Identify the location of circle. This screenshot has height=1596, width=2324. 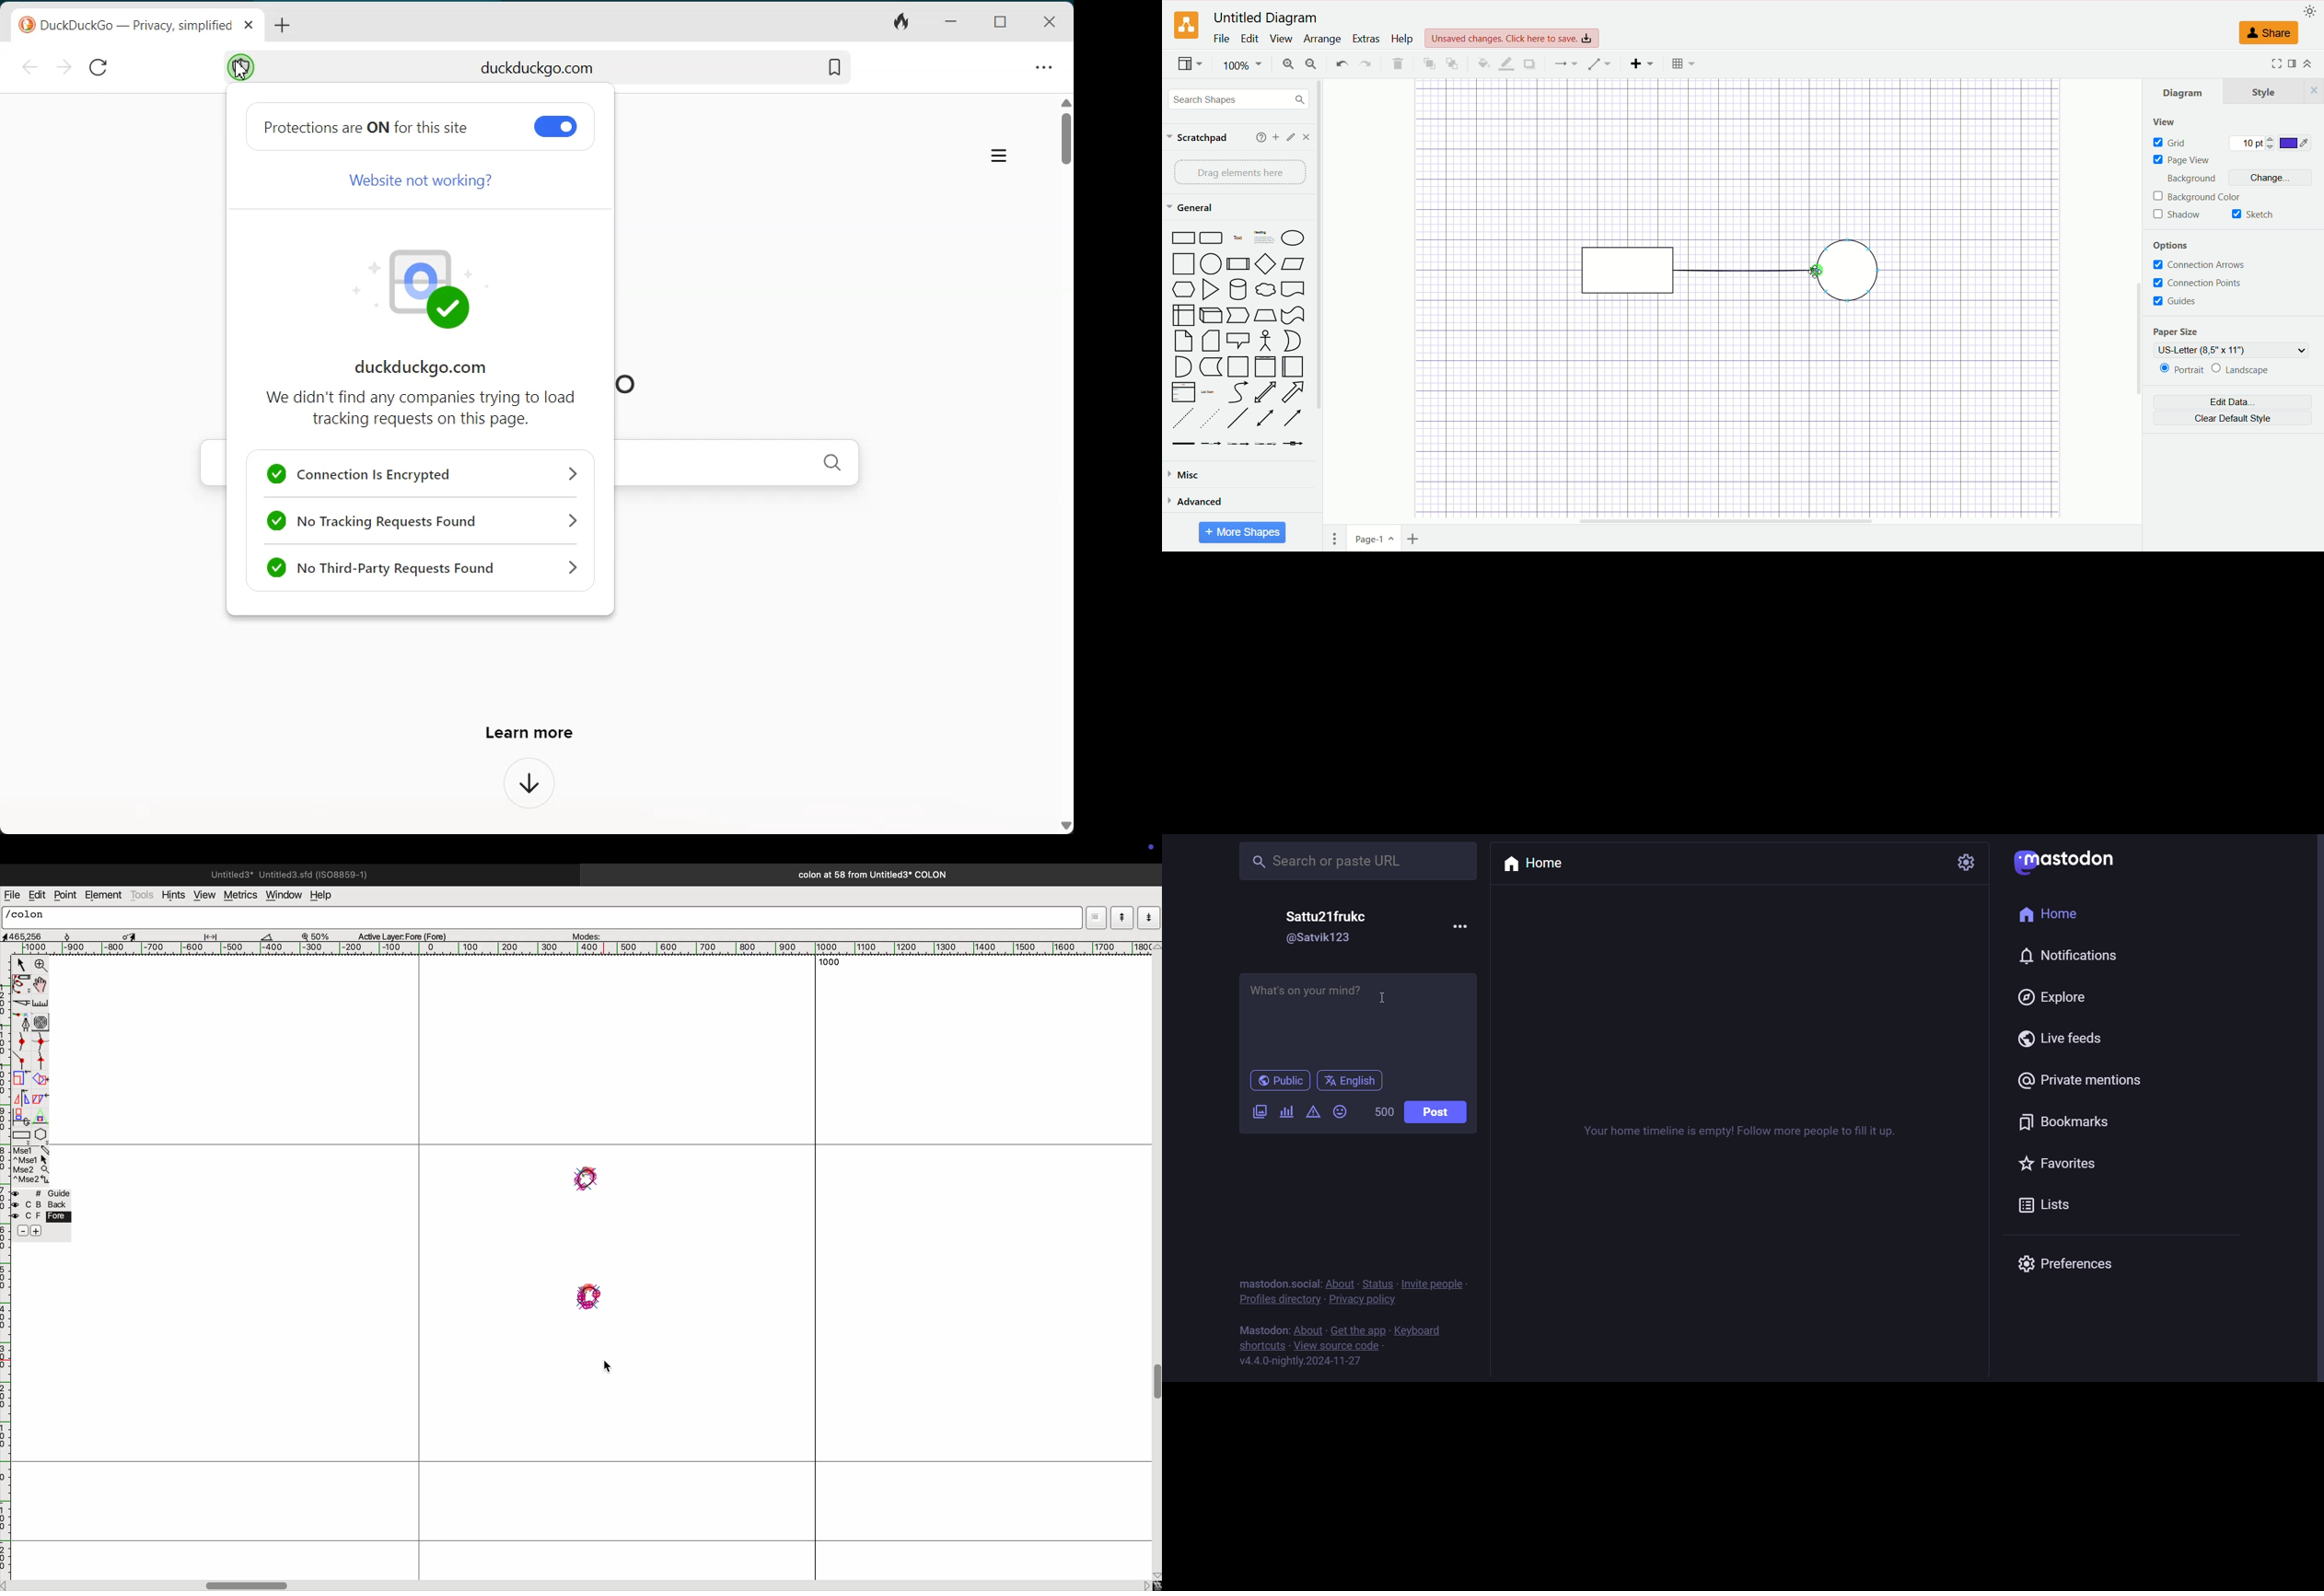
(1846, 269).